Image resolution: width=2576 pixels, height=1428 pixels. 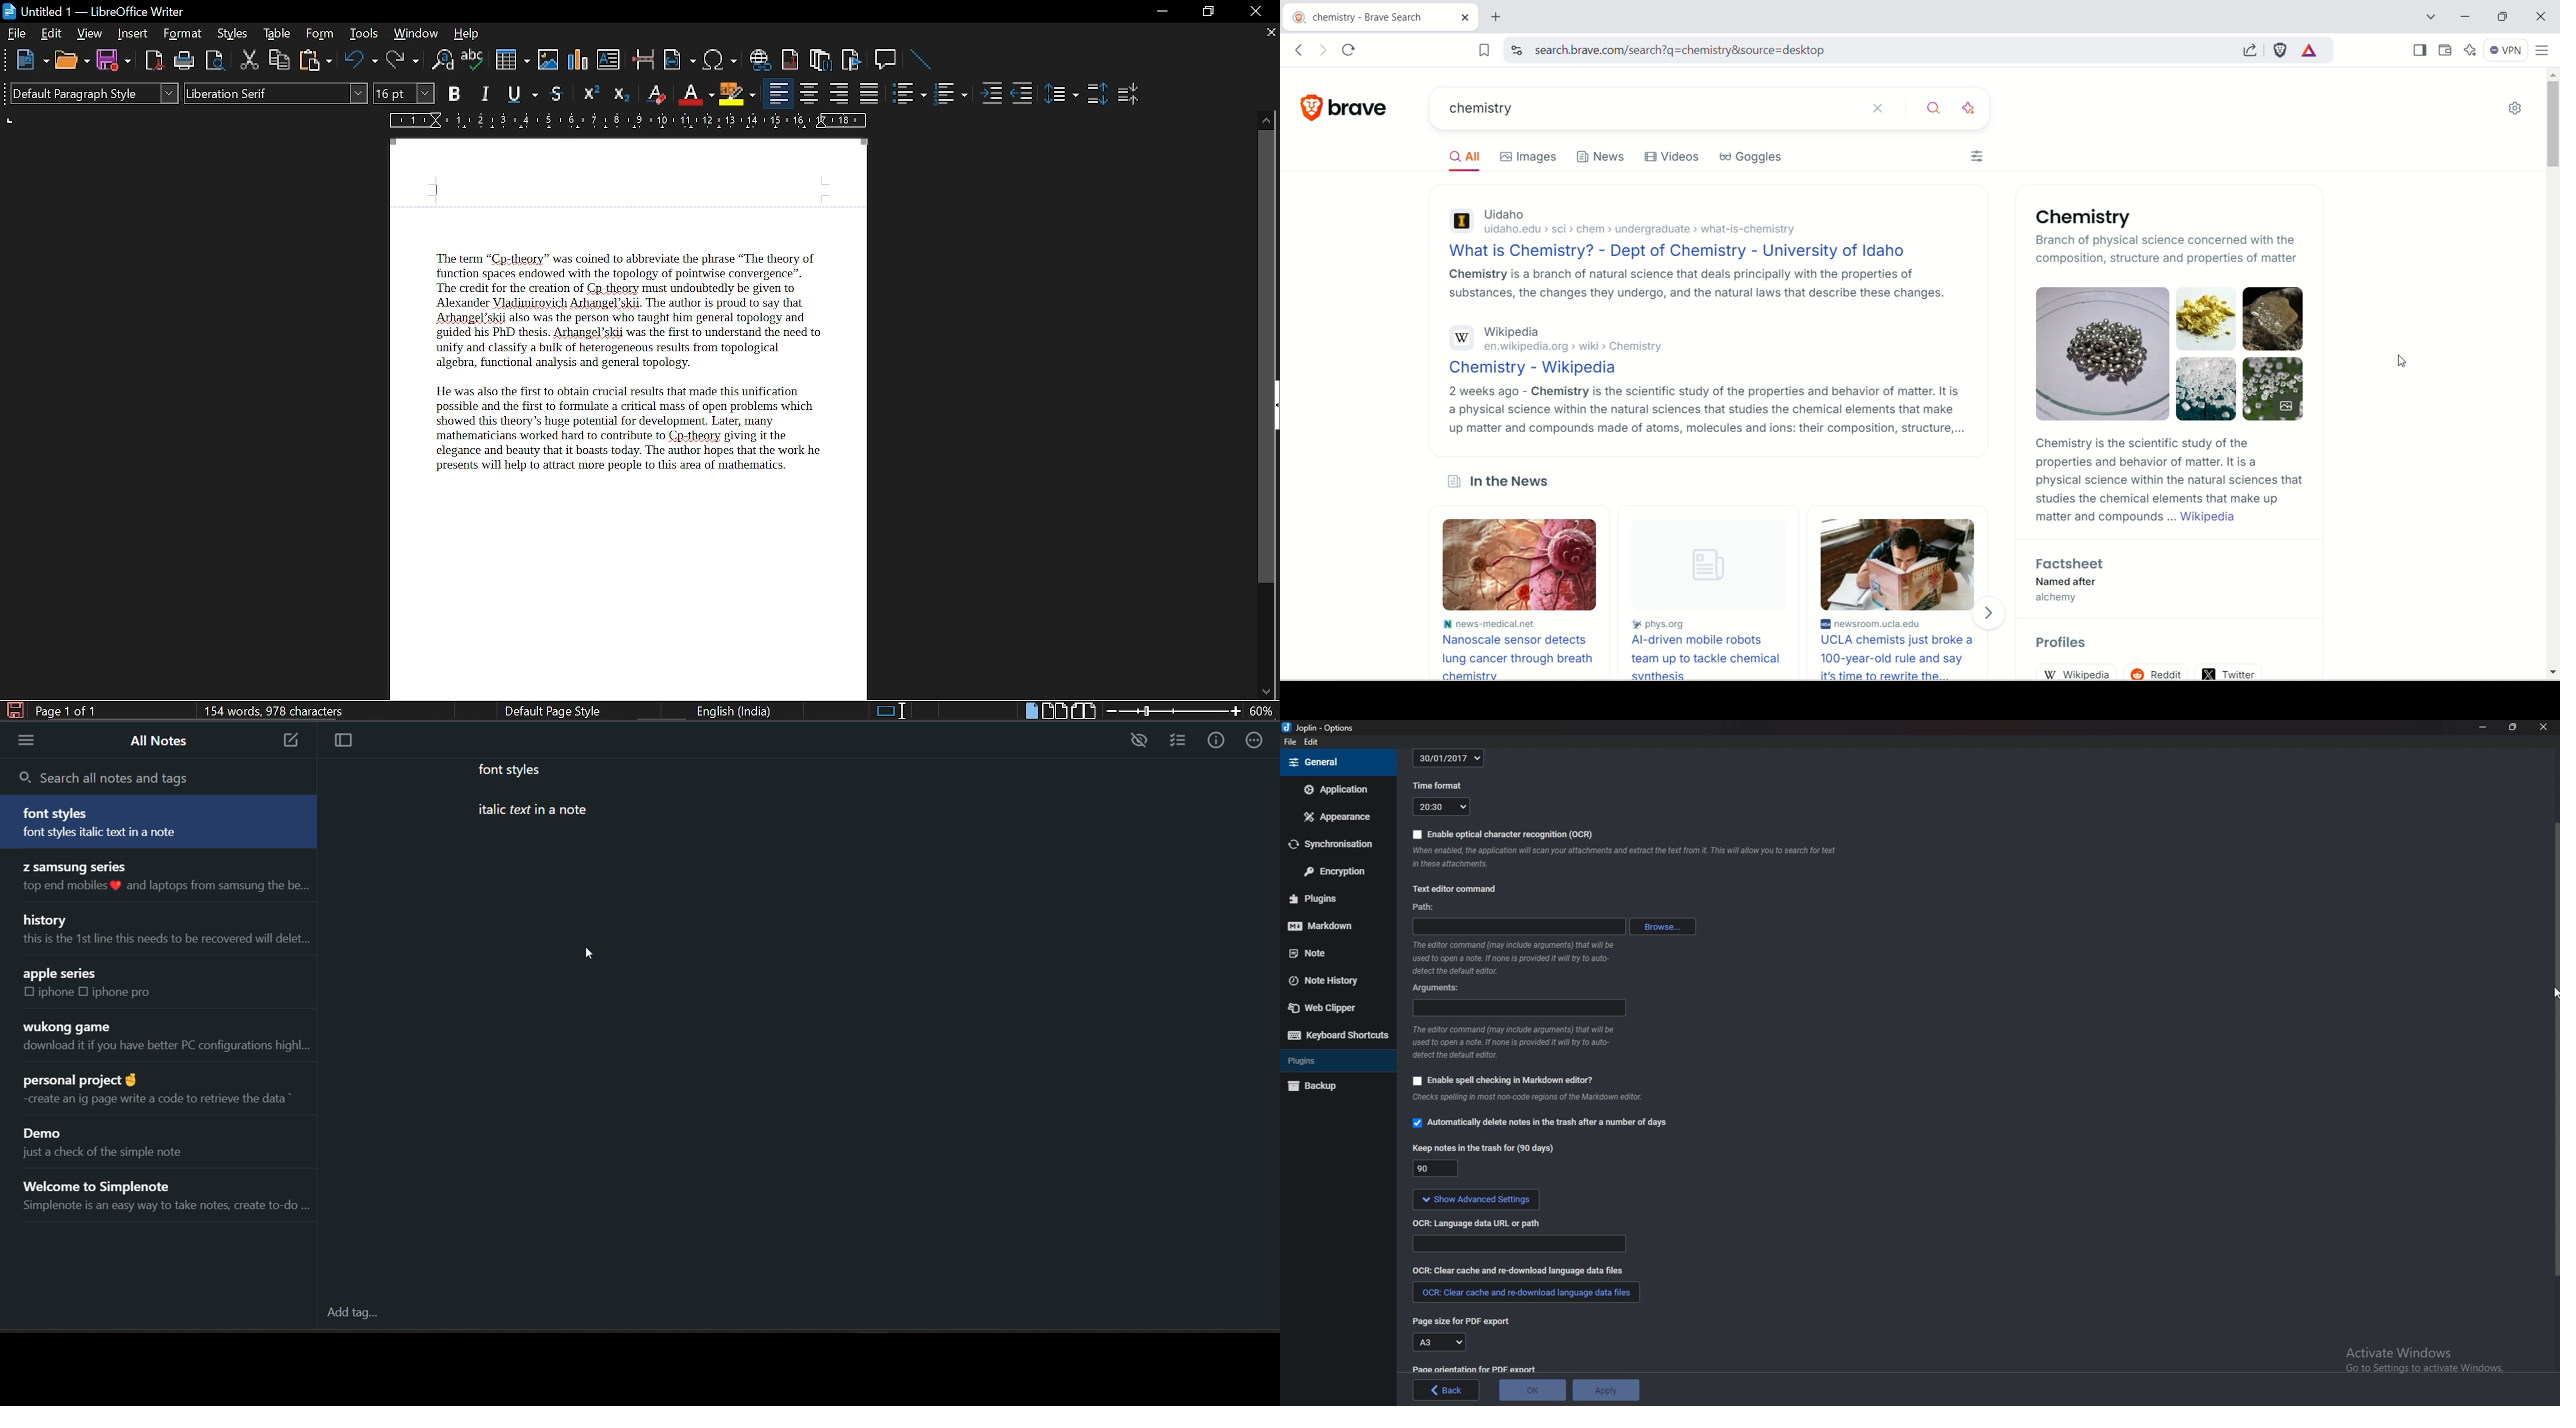 I want to click on Set line spacing, so click(x=1060, y=94).